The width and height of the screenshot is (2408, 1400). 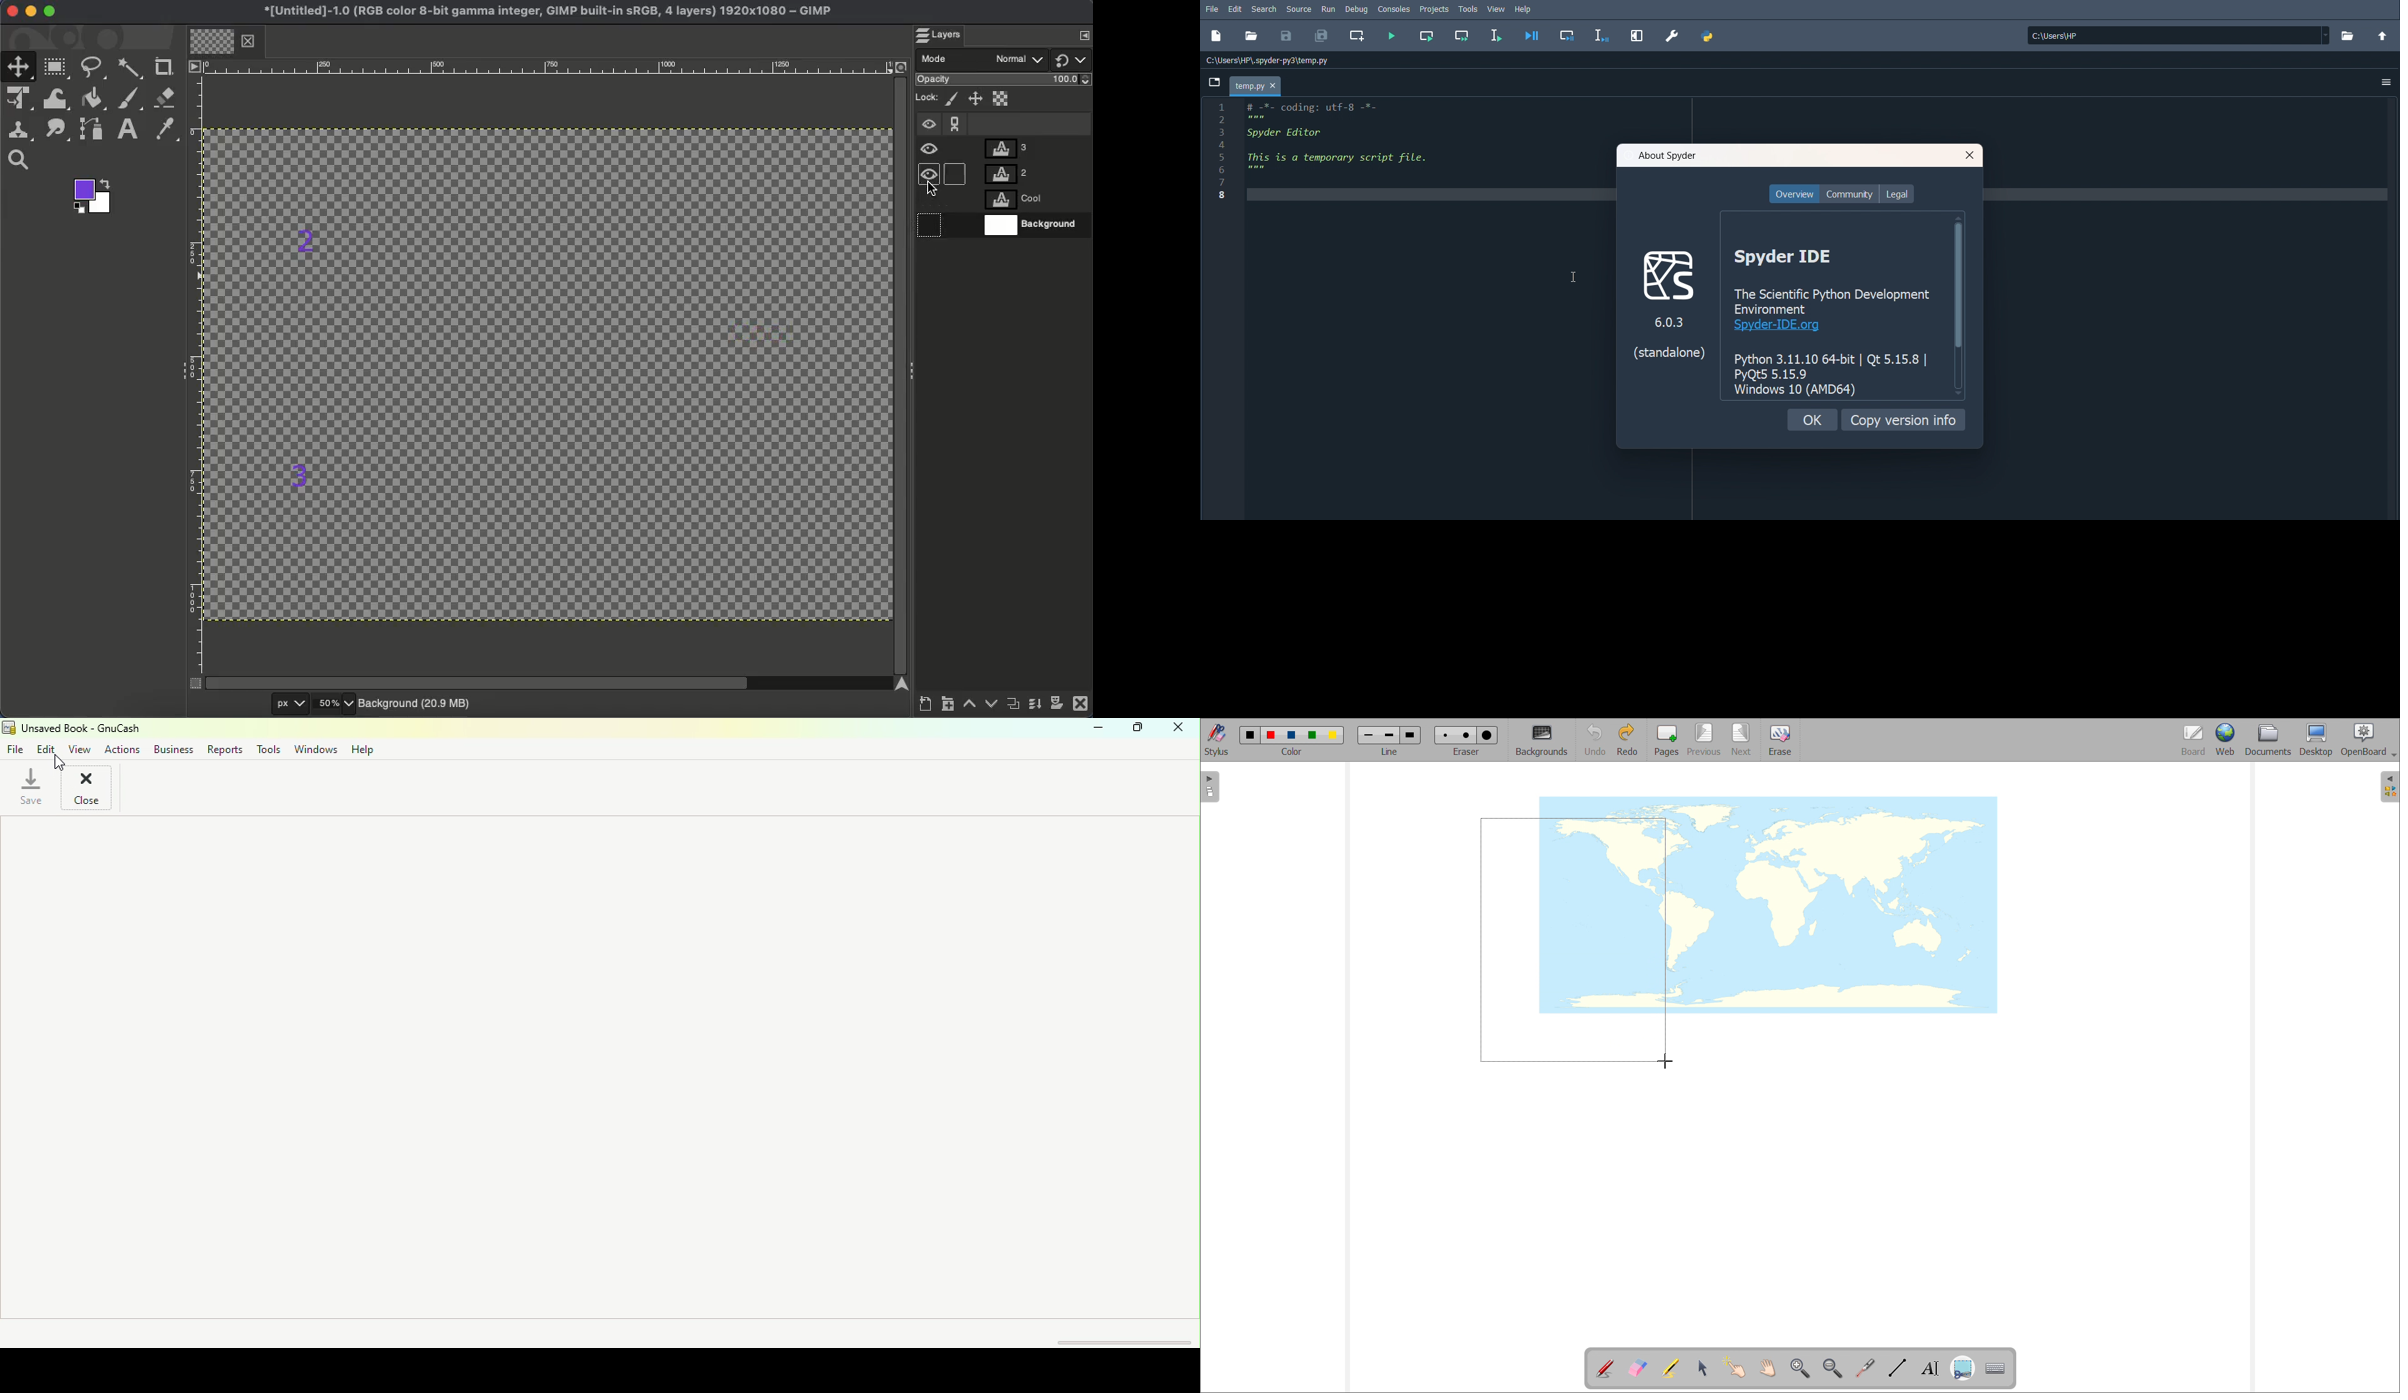 What do you see at coordinates (1250, 34) in the screenshot?
I see `Open file` at bounding box center [1250, 34].